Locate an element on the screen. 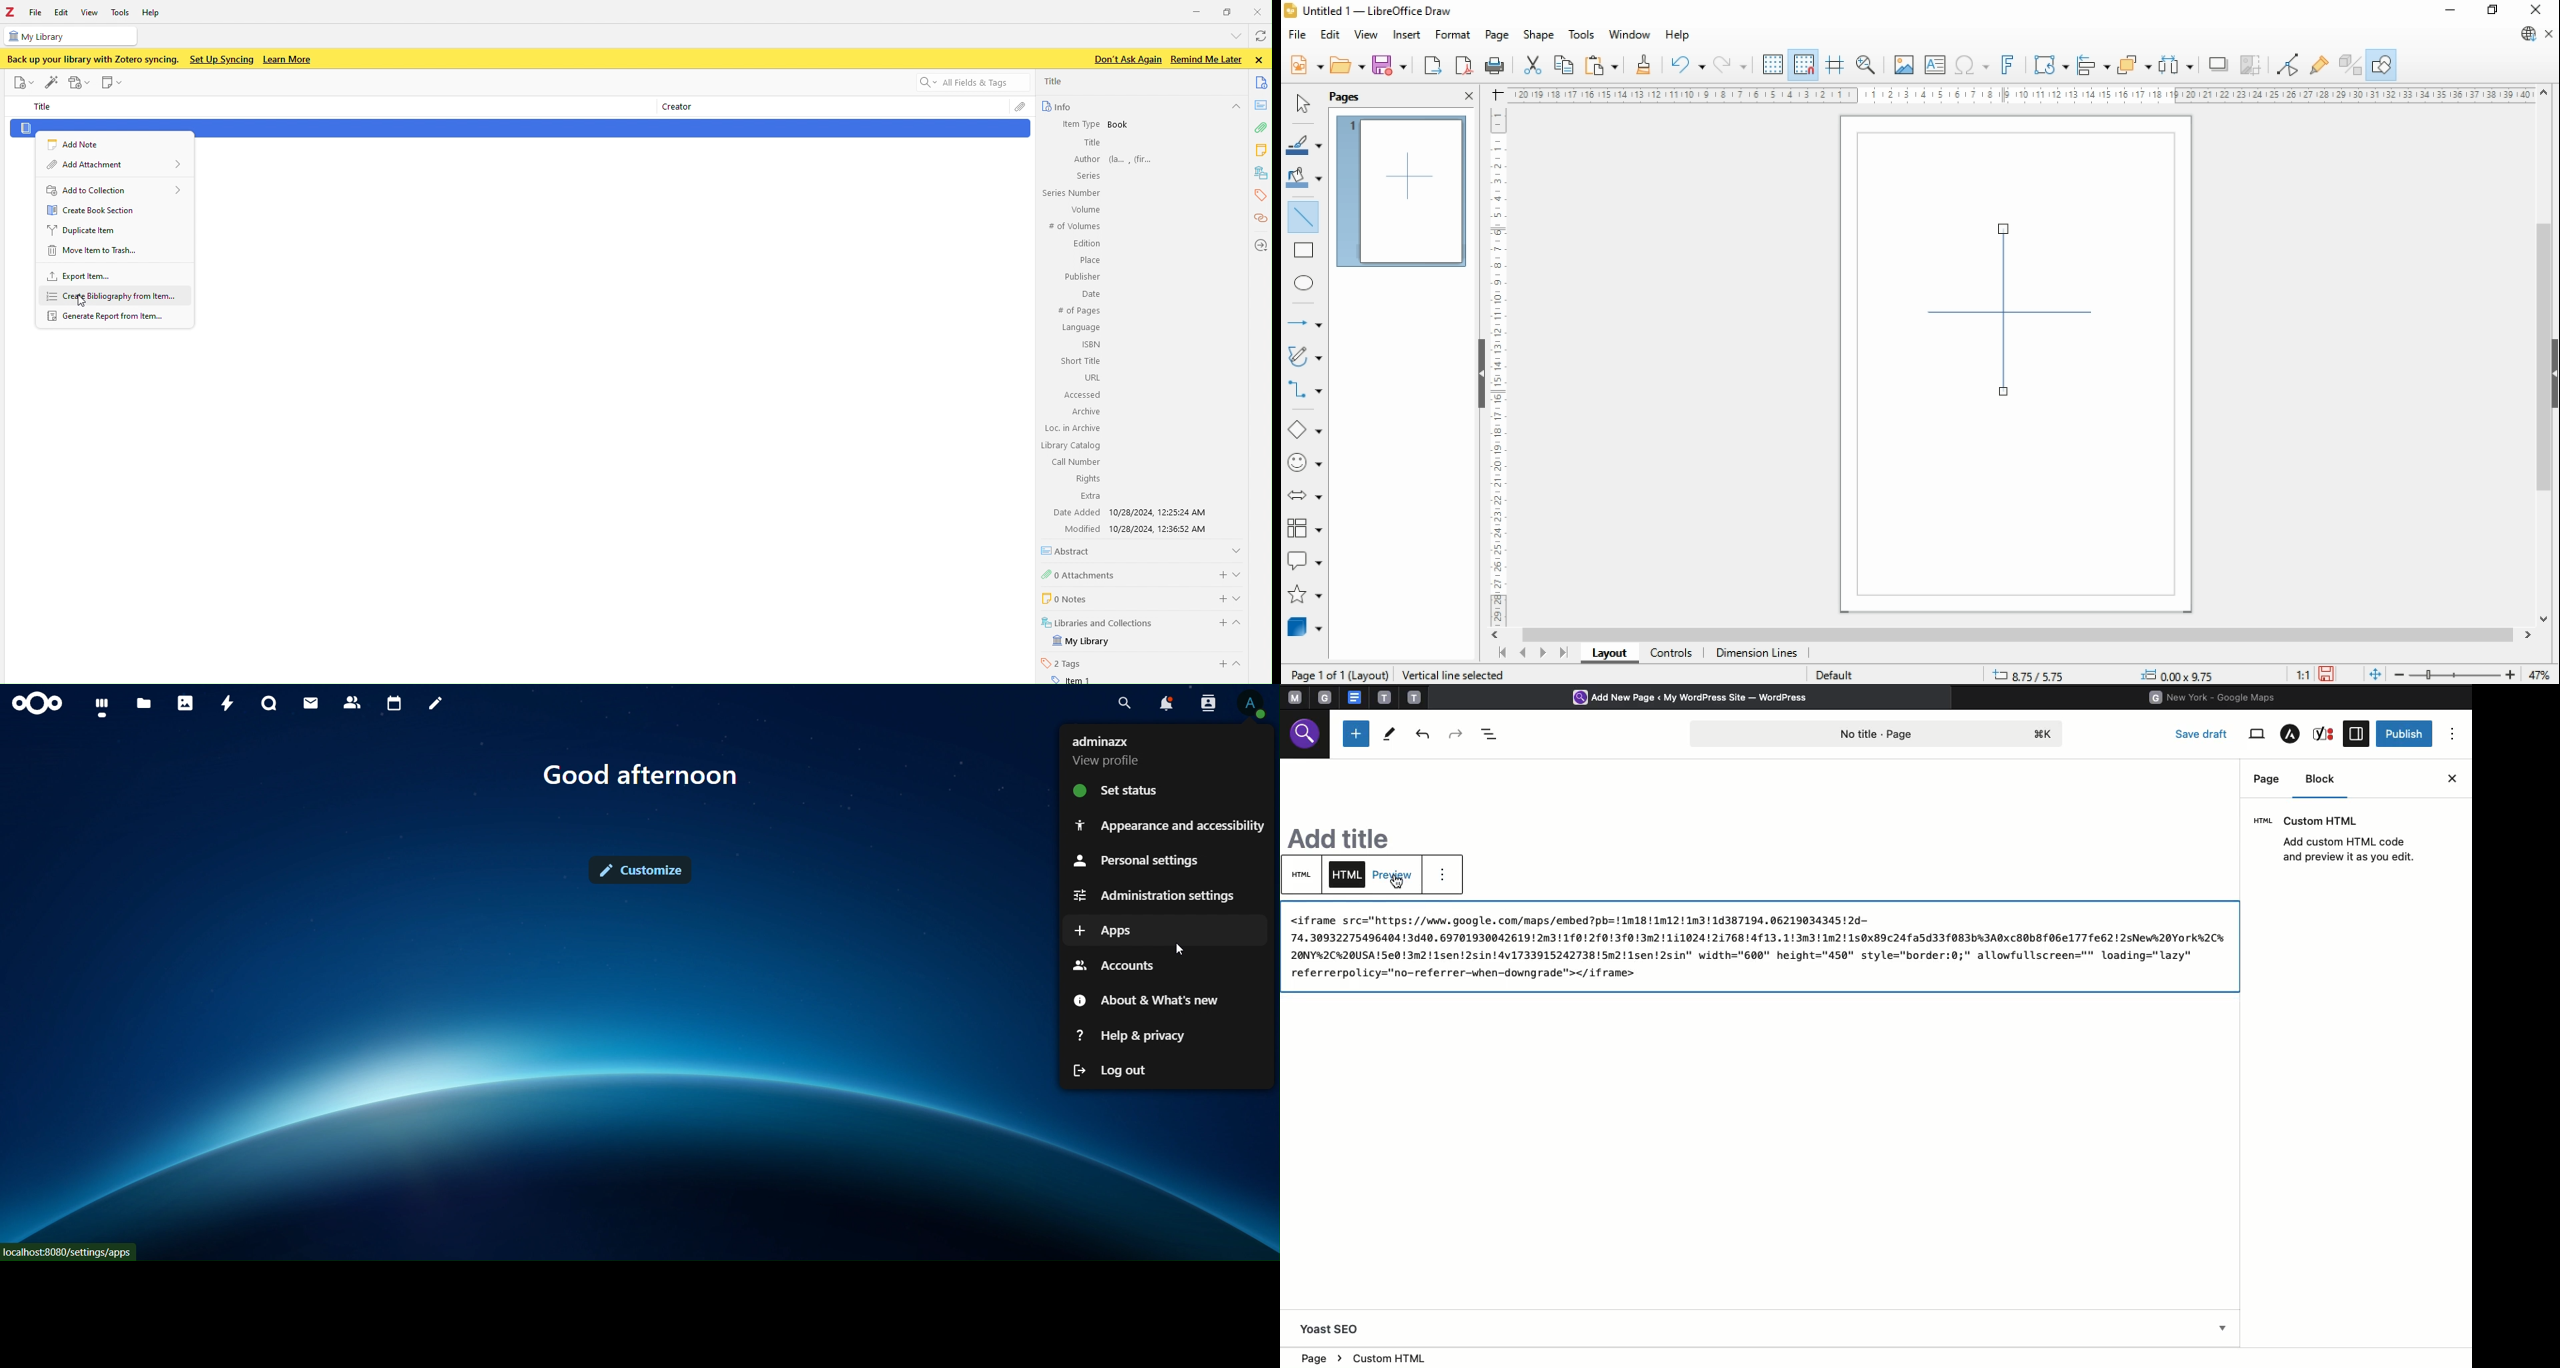  Scale is located at coordinates (1498, 366).